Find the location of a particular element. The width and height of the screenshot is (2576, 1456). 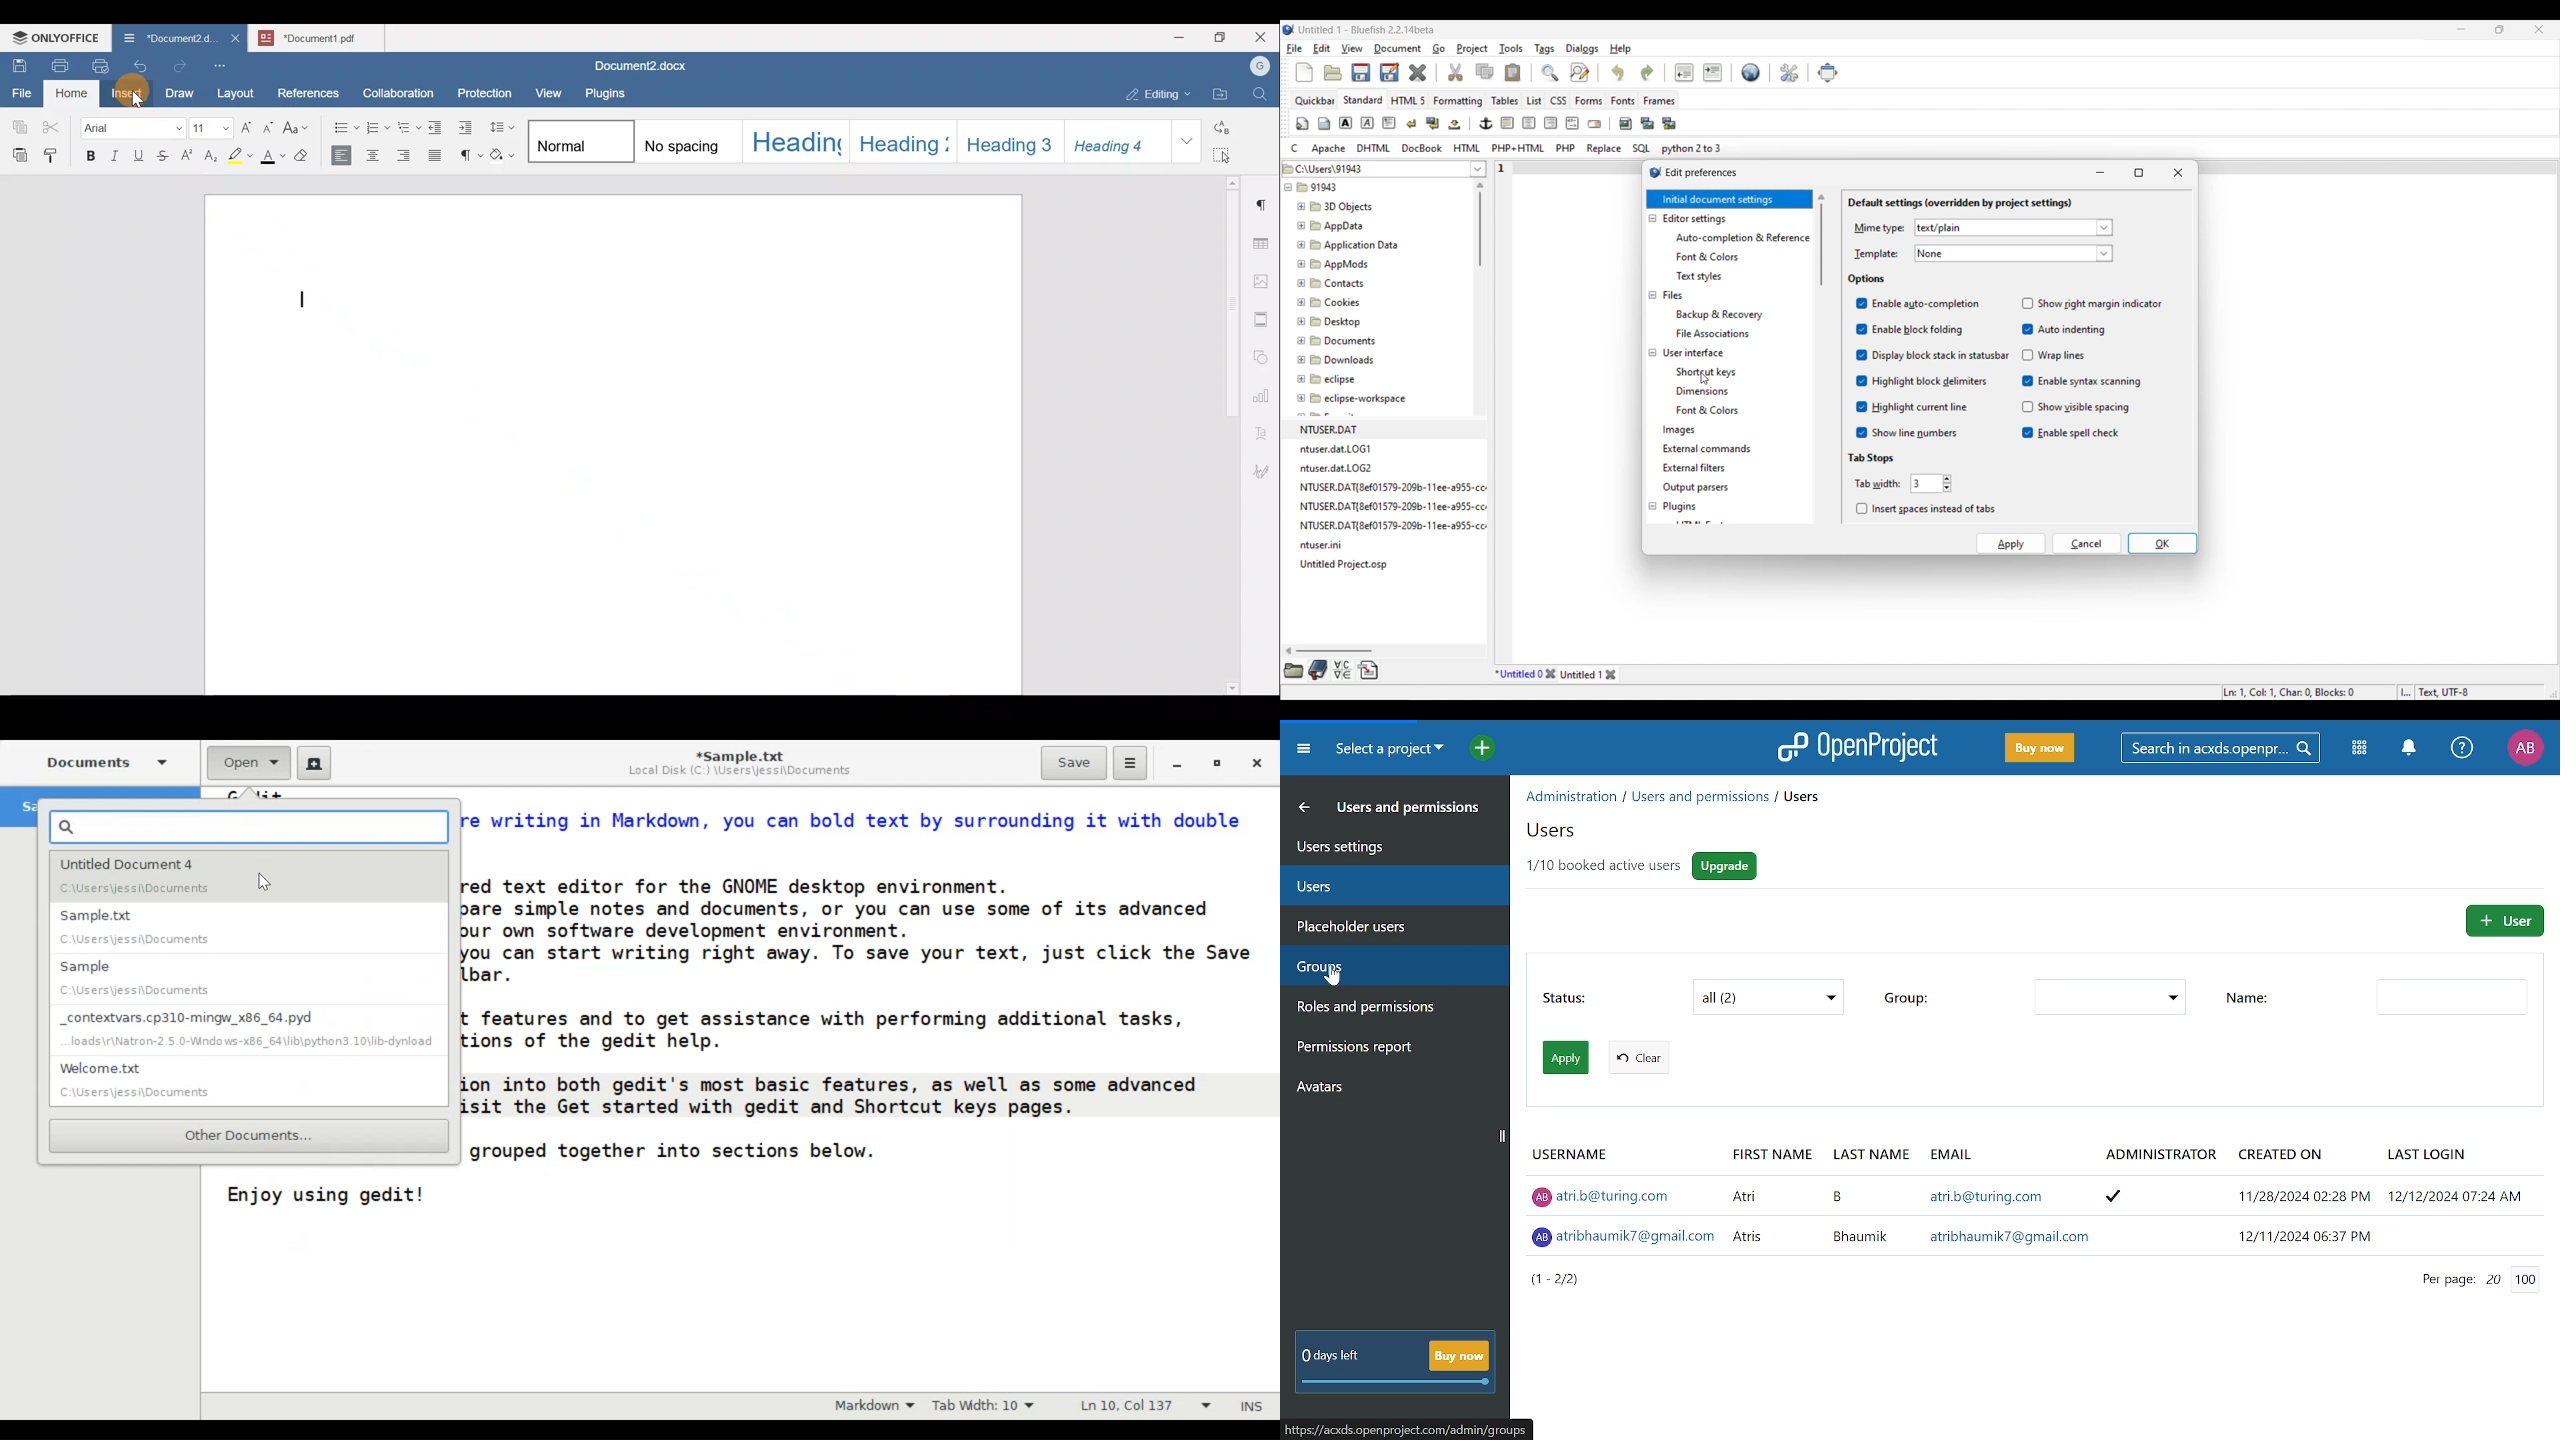

Sample.txt is located at coordinates (251, 925).